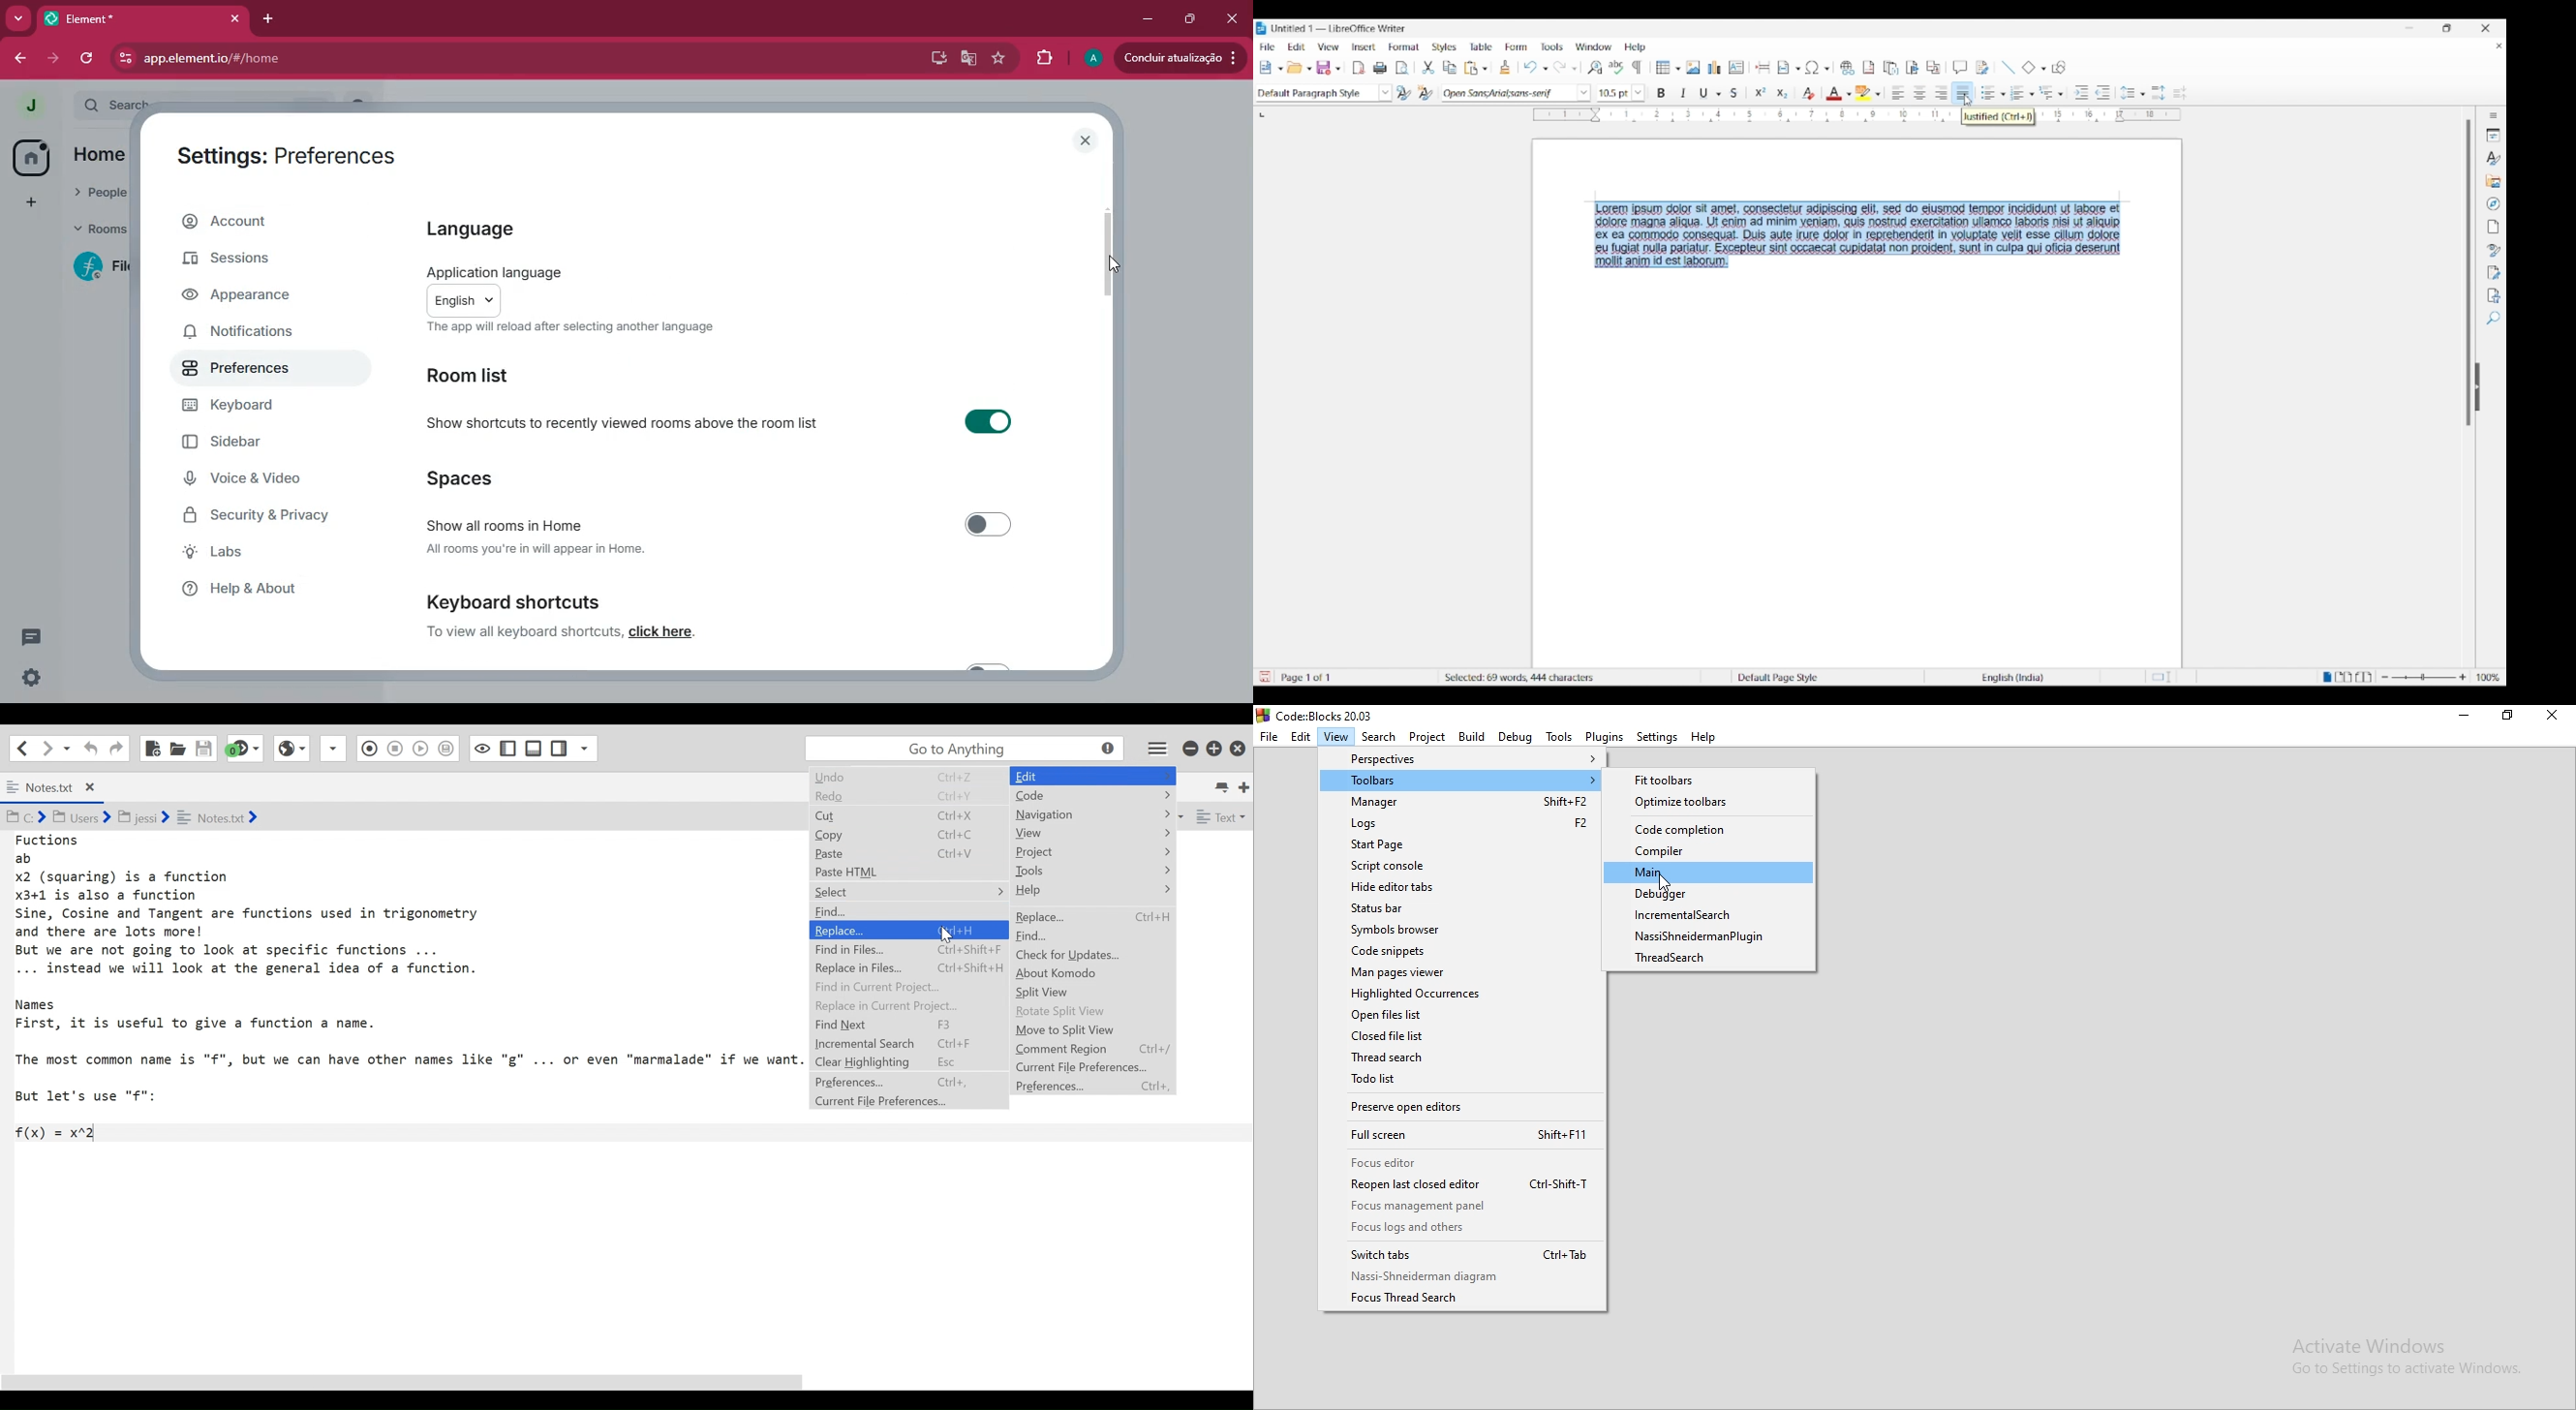 The image size is (2576, 1428). Describe the element at coordinates (248, 554) in the screenshot. I see `labs` at that location.